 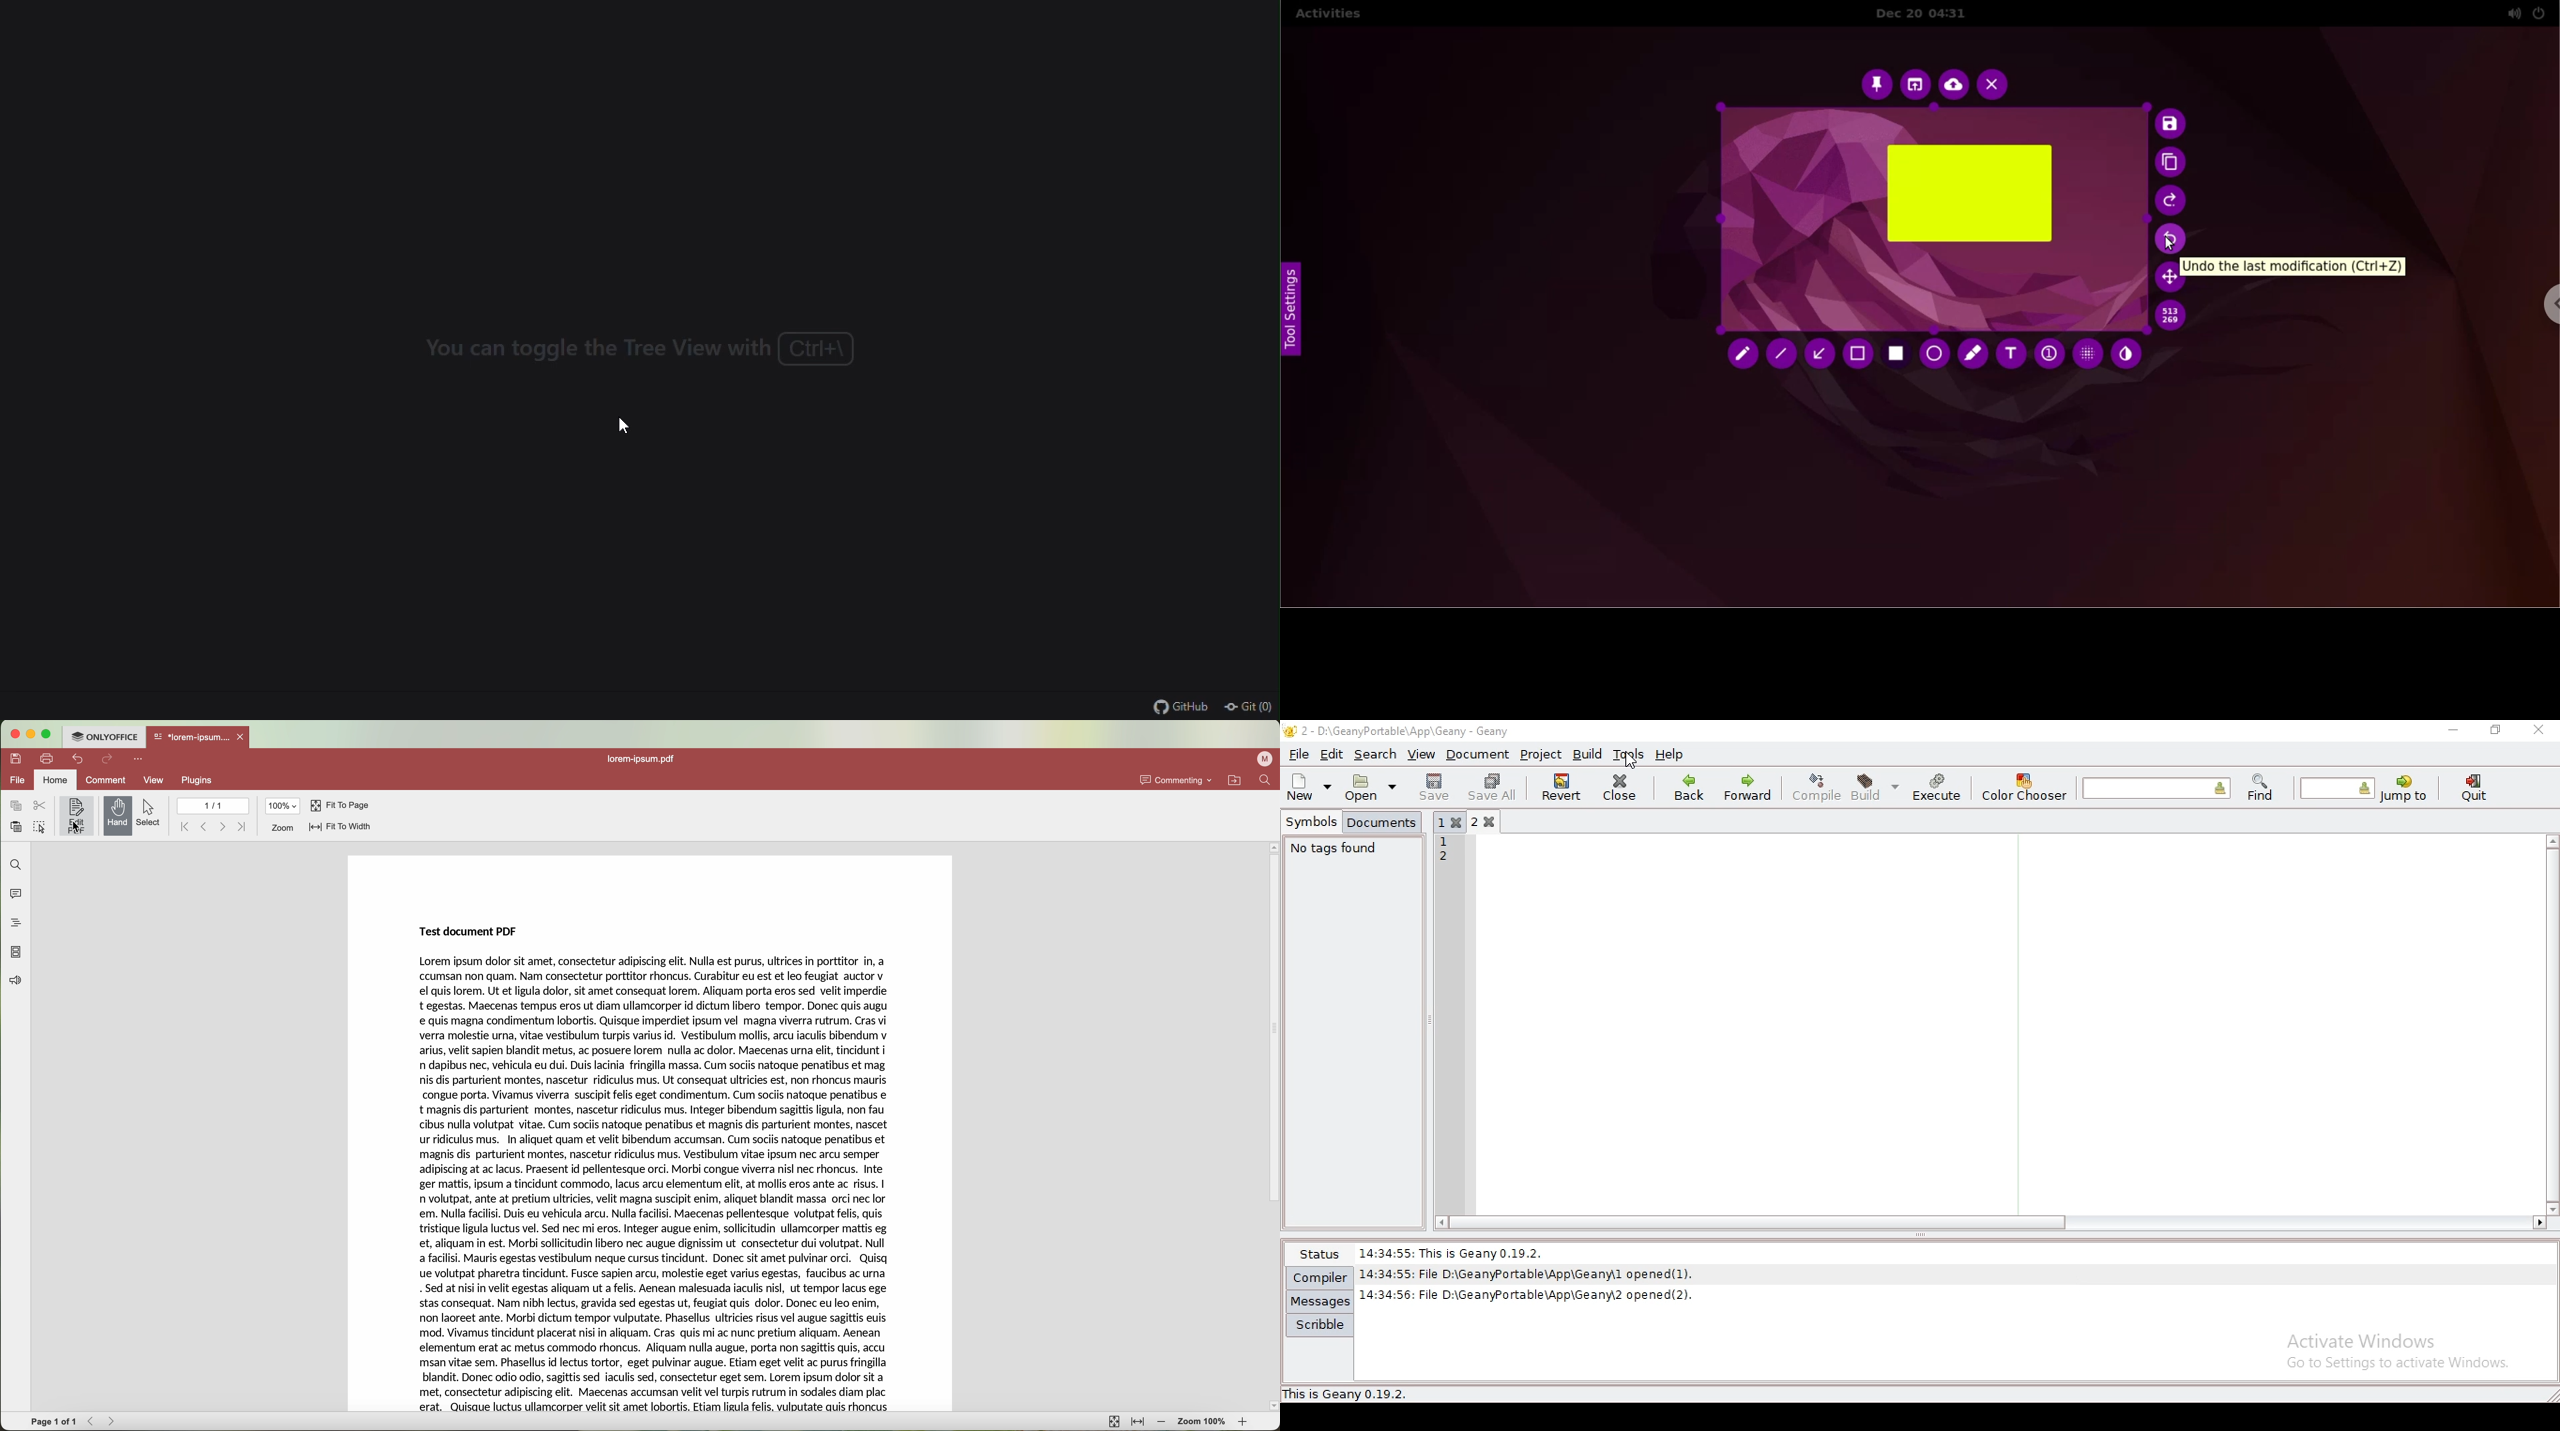 What do you see at coordinates (2453, 730) in the screenshot?
I see `minimize` at bounding box center [2453, 730].